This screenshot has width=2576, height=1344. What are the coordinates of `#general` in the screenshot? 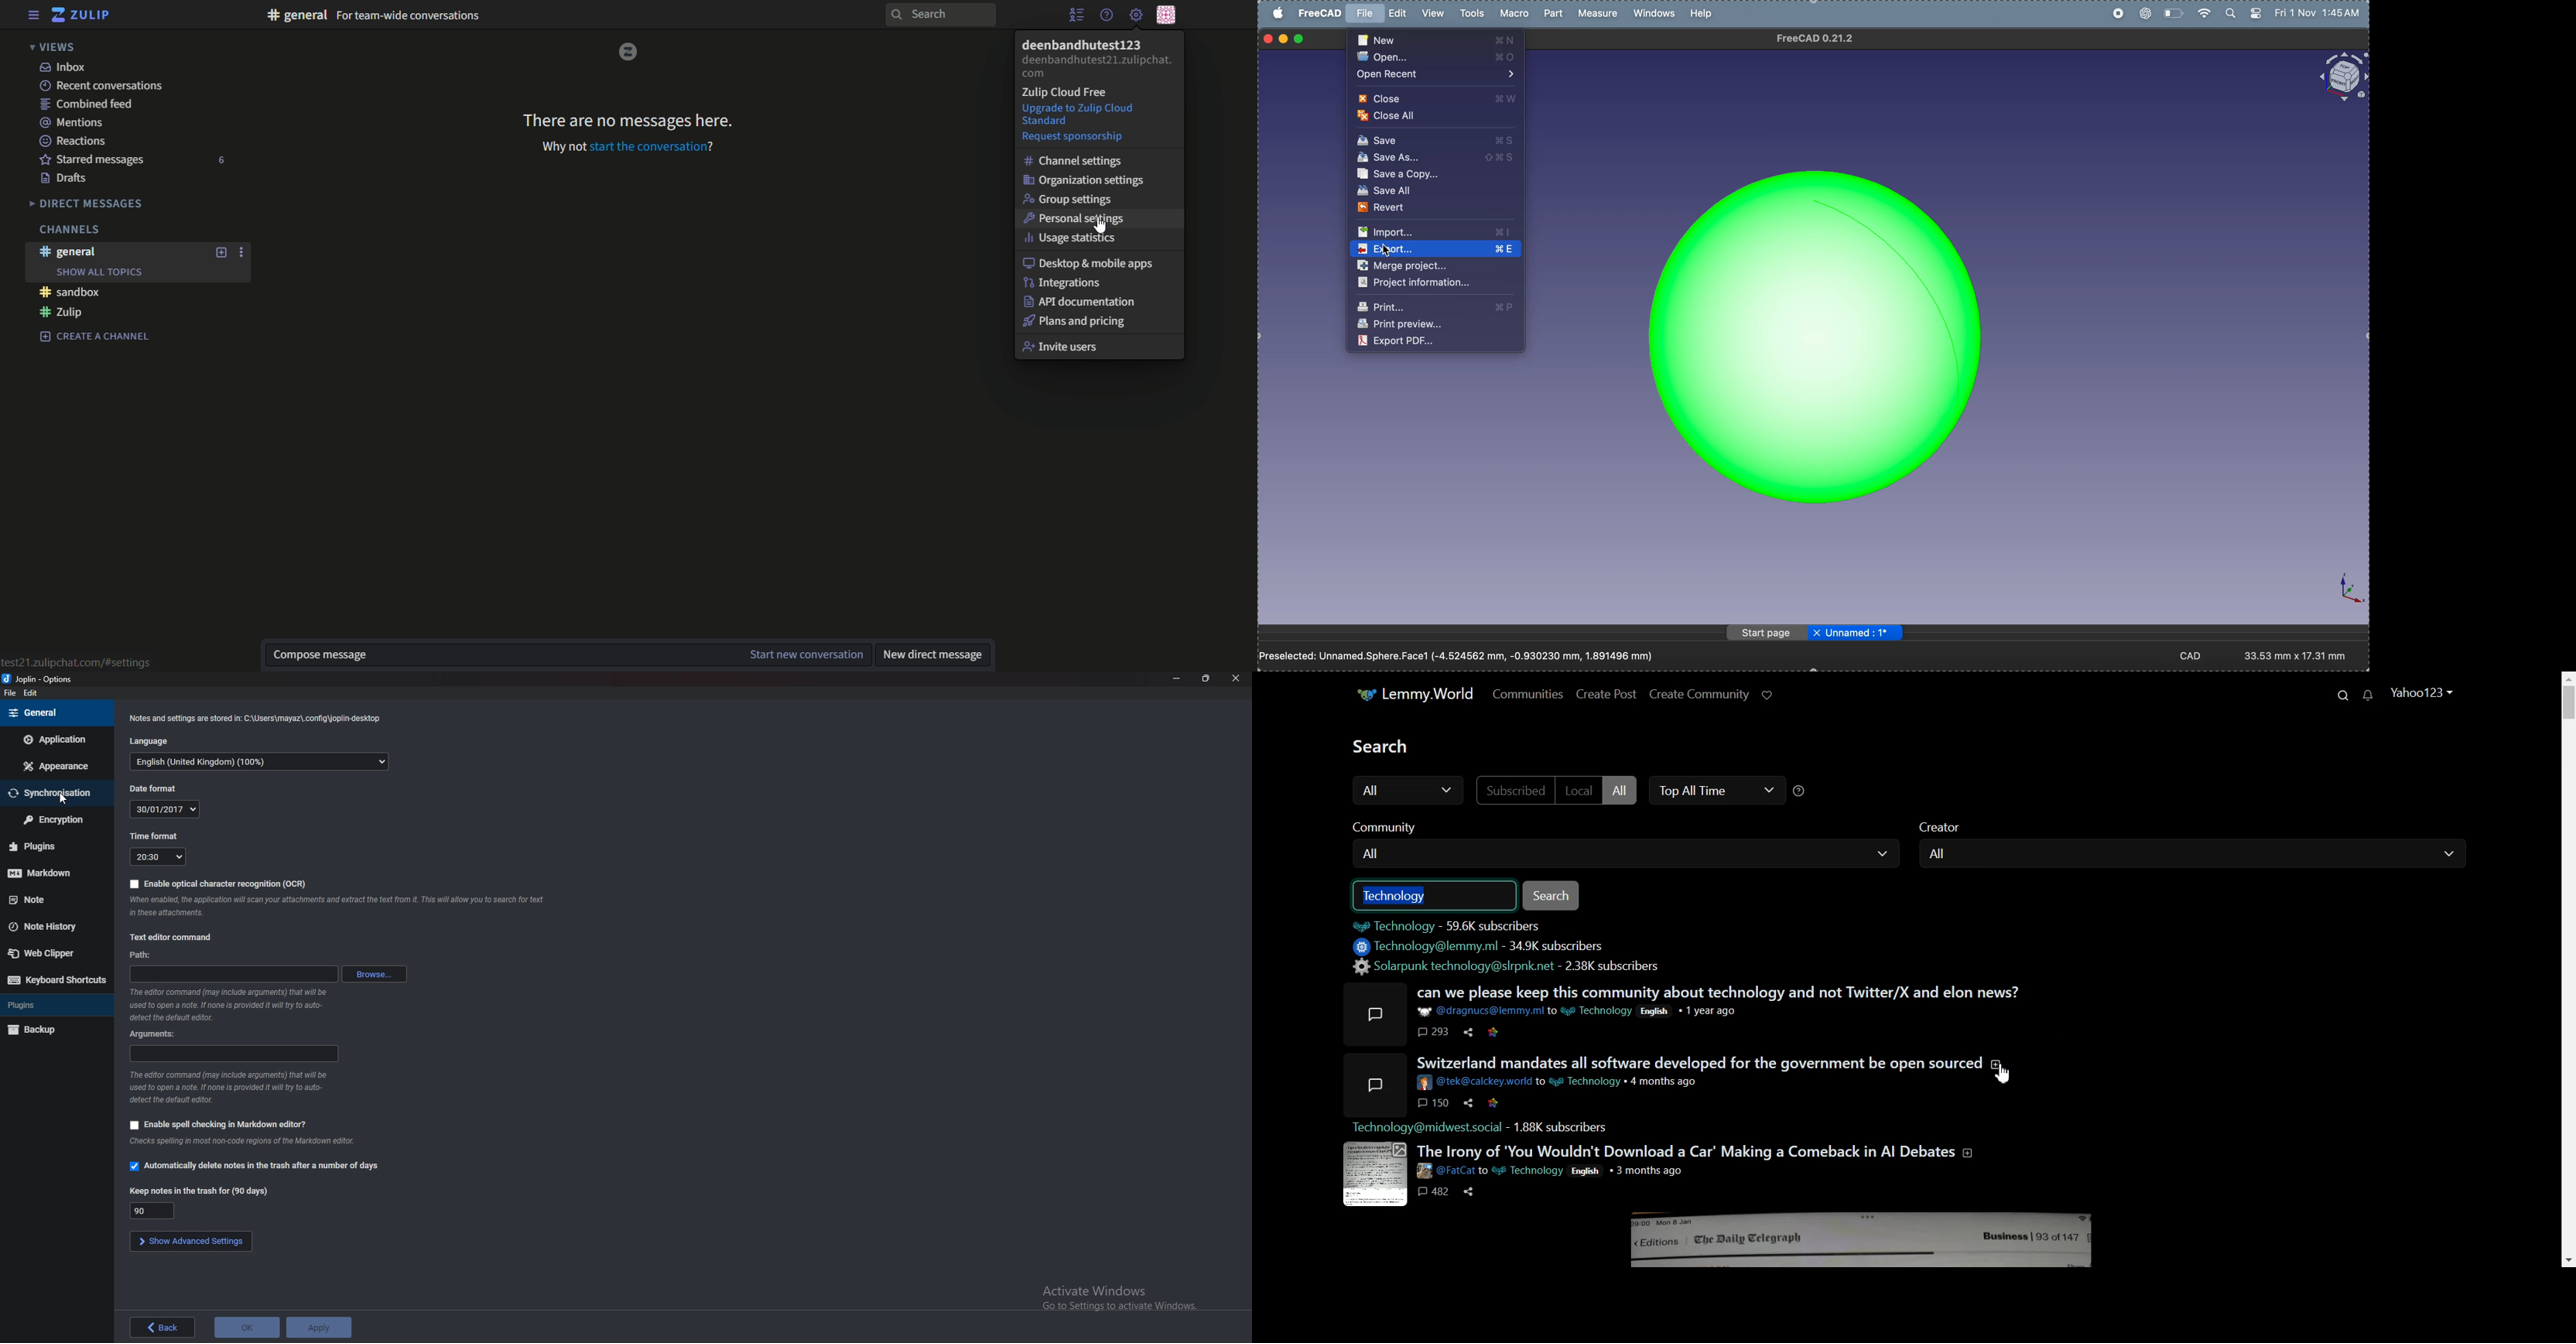 It's located at (71, 252).